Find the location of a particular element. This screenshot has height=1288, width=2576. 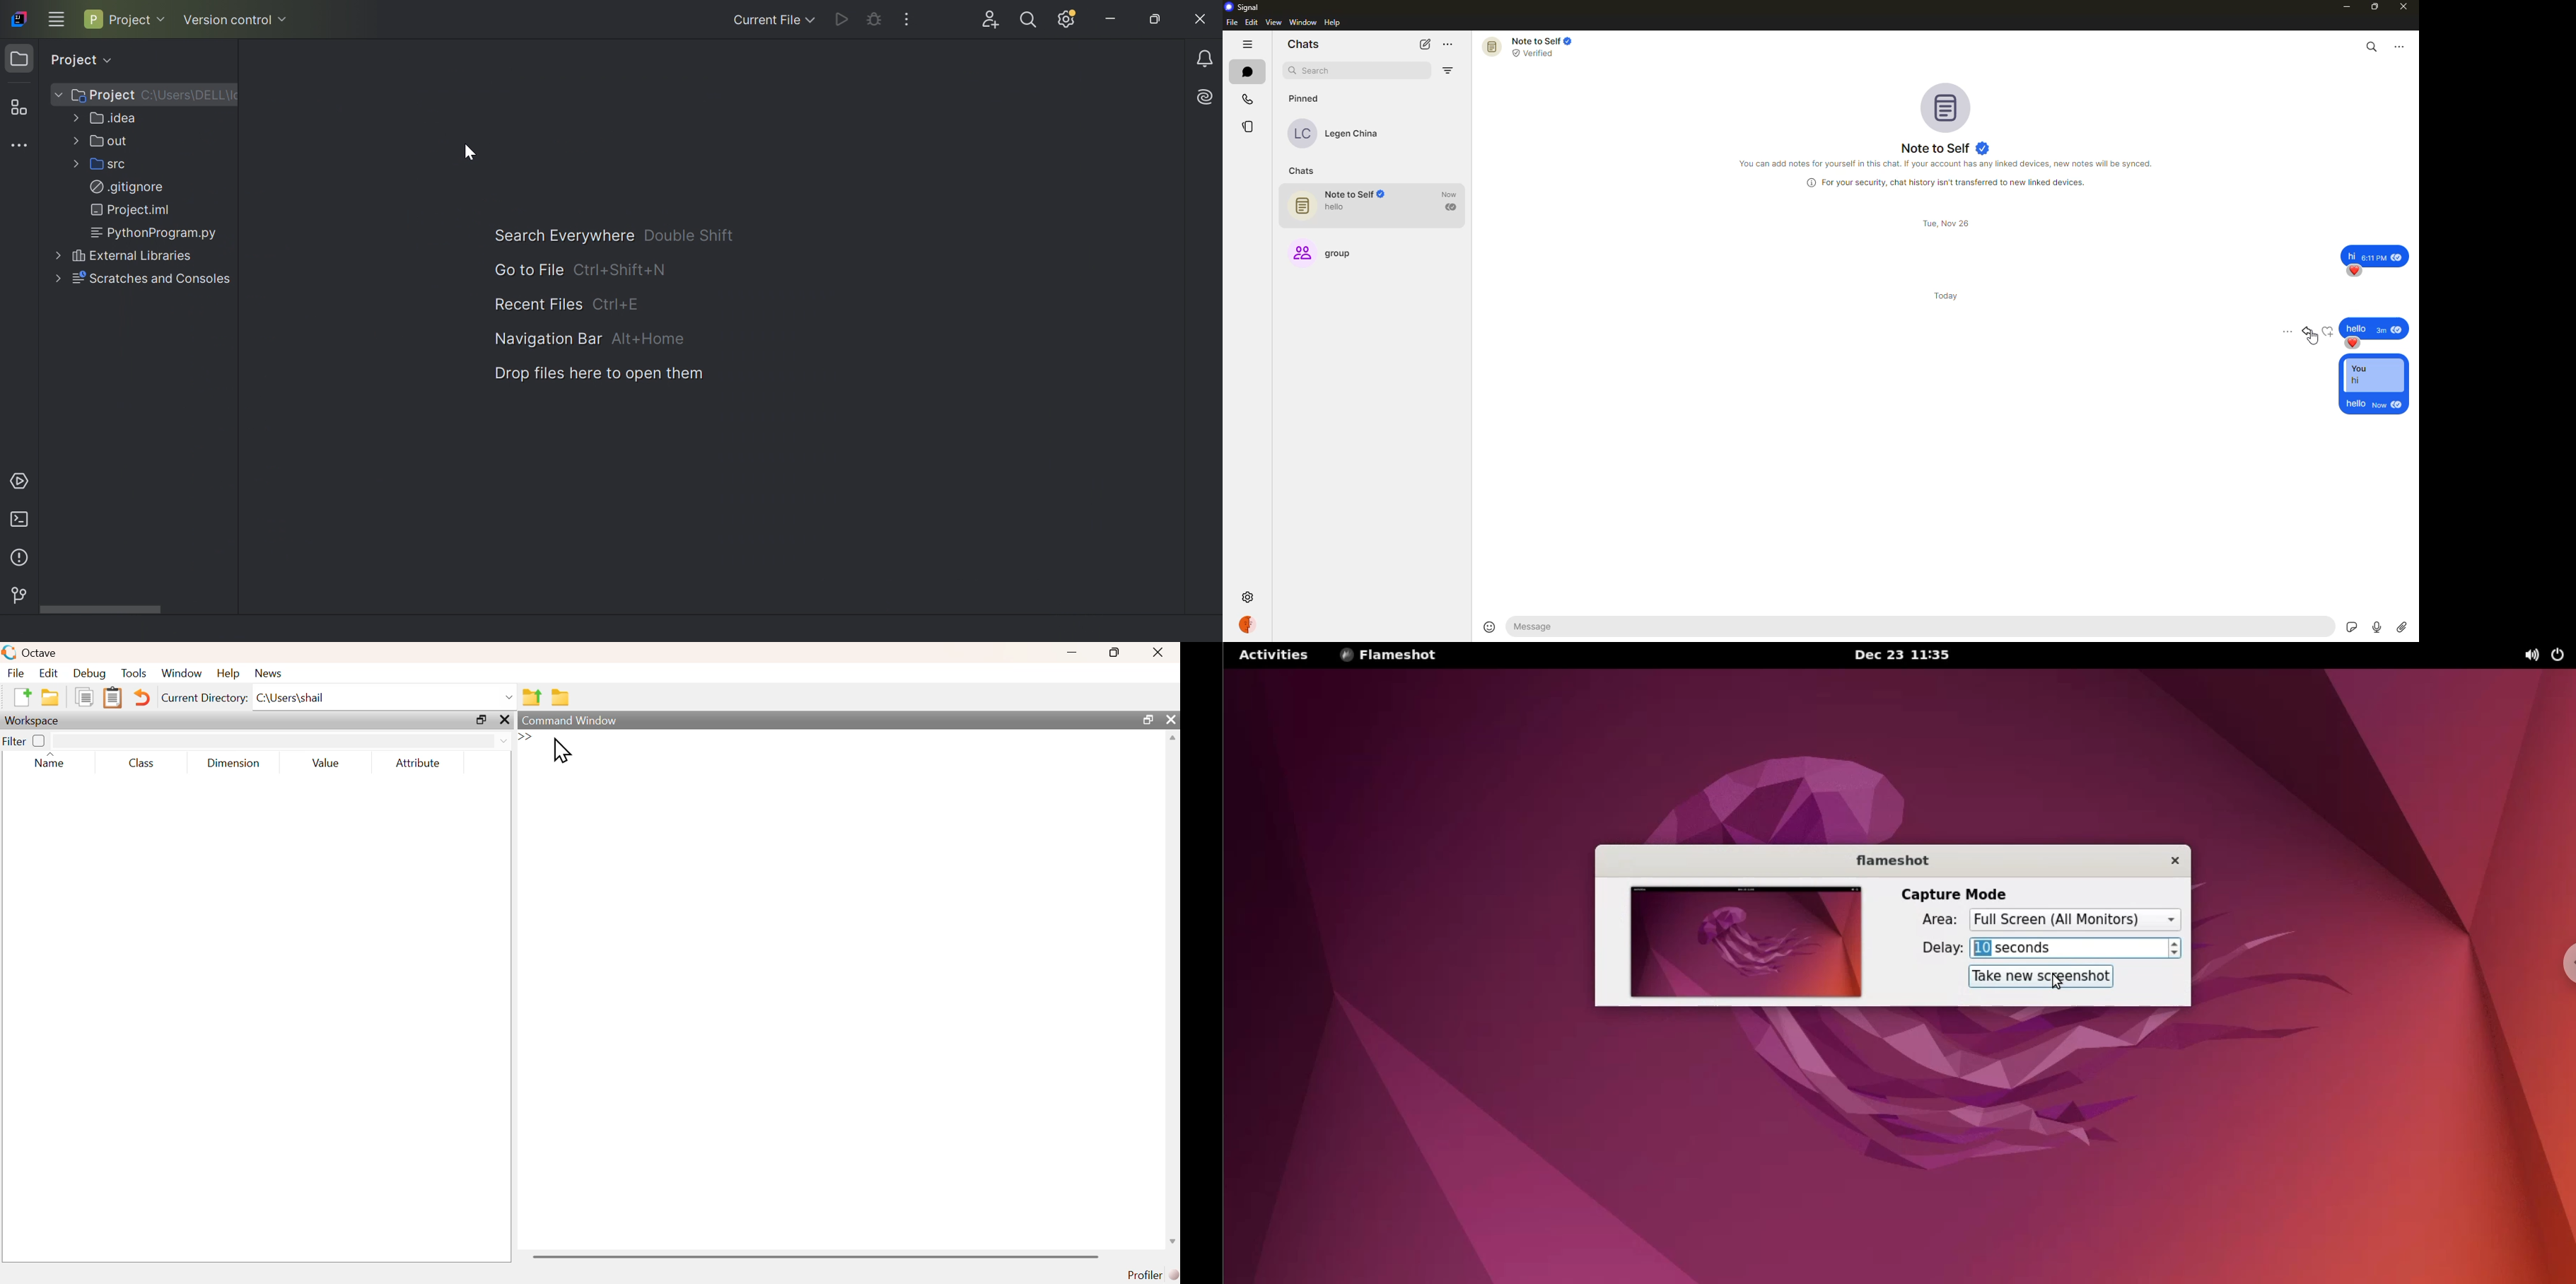

attribute is located at coordinates (422, 764).